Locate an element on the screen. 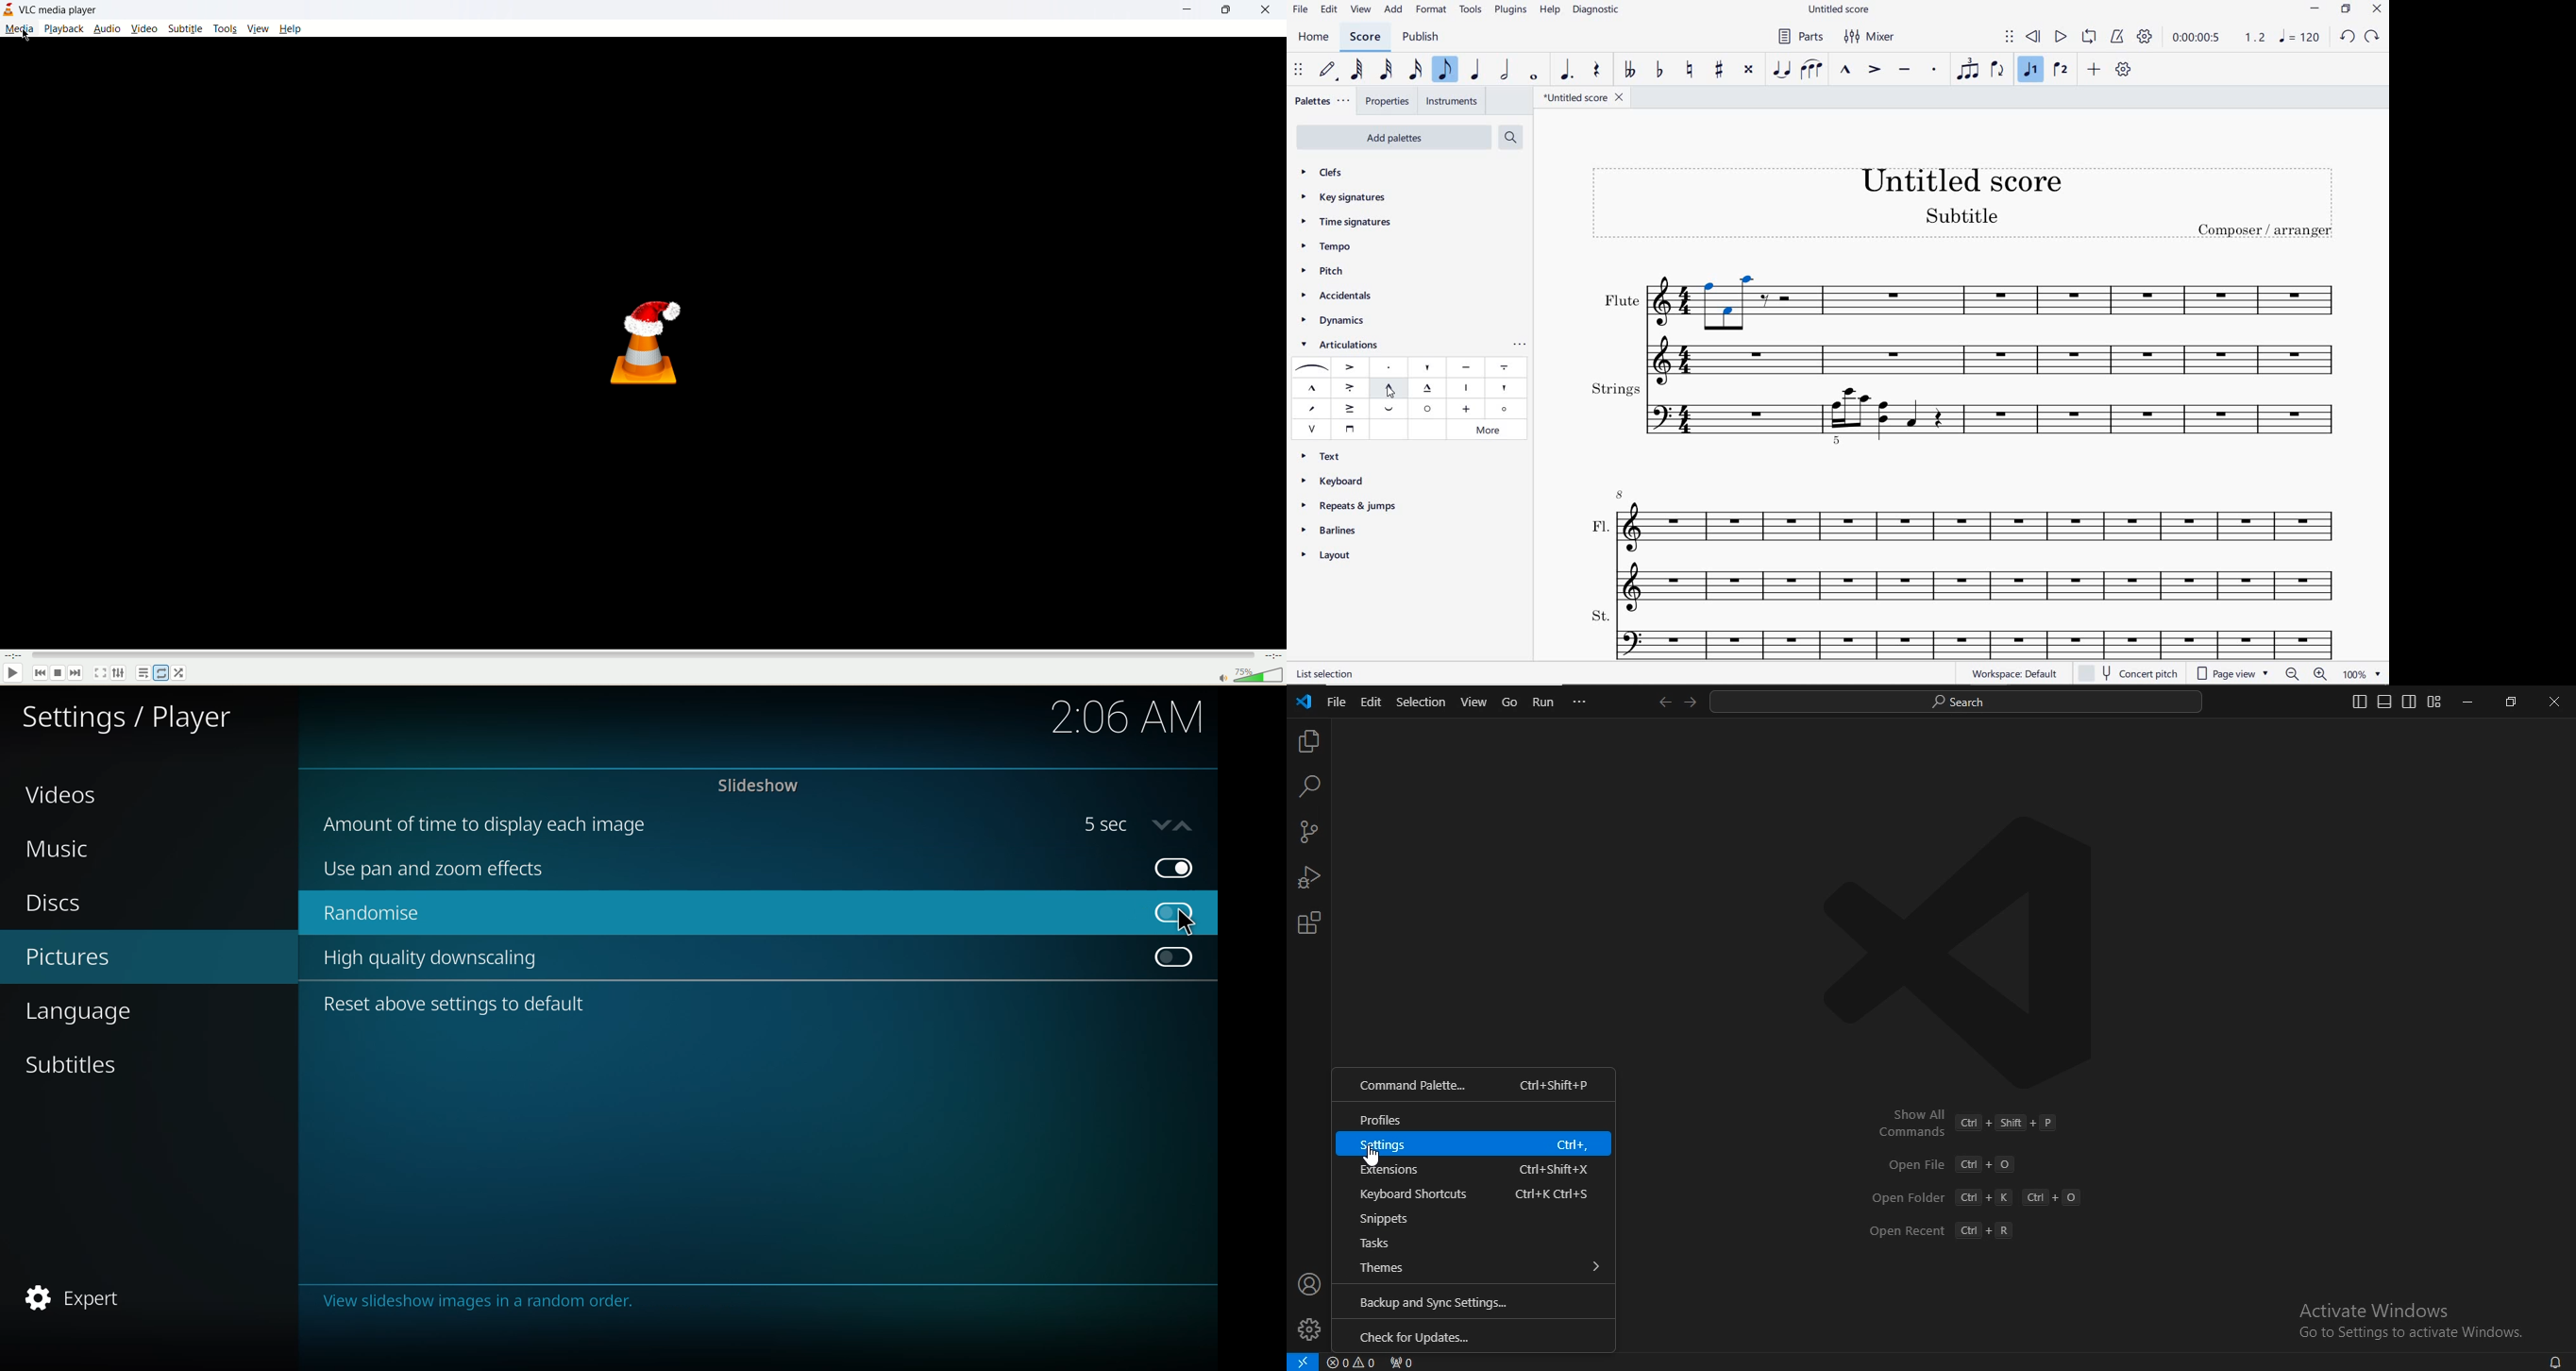 This screenshot has height=1372, width=2576. TOGGLE DOUBLE-SHARP is located at coordinates (1749, 70).